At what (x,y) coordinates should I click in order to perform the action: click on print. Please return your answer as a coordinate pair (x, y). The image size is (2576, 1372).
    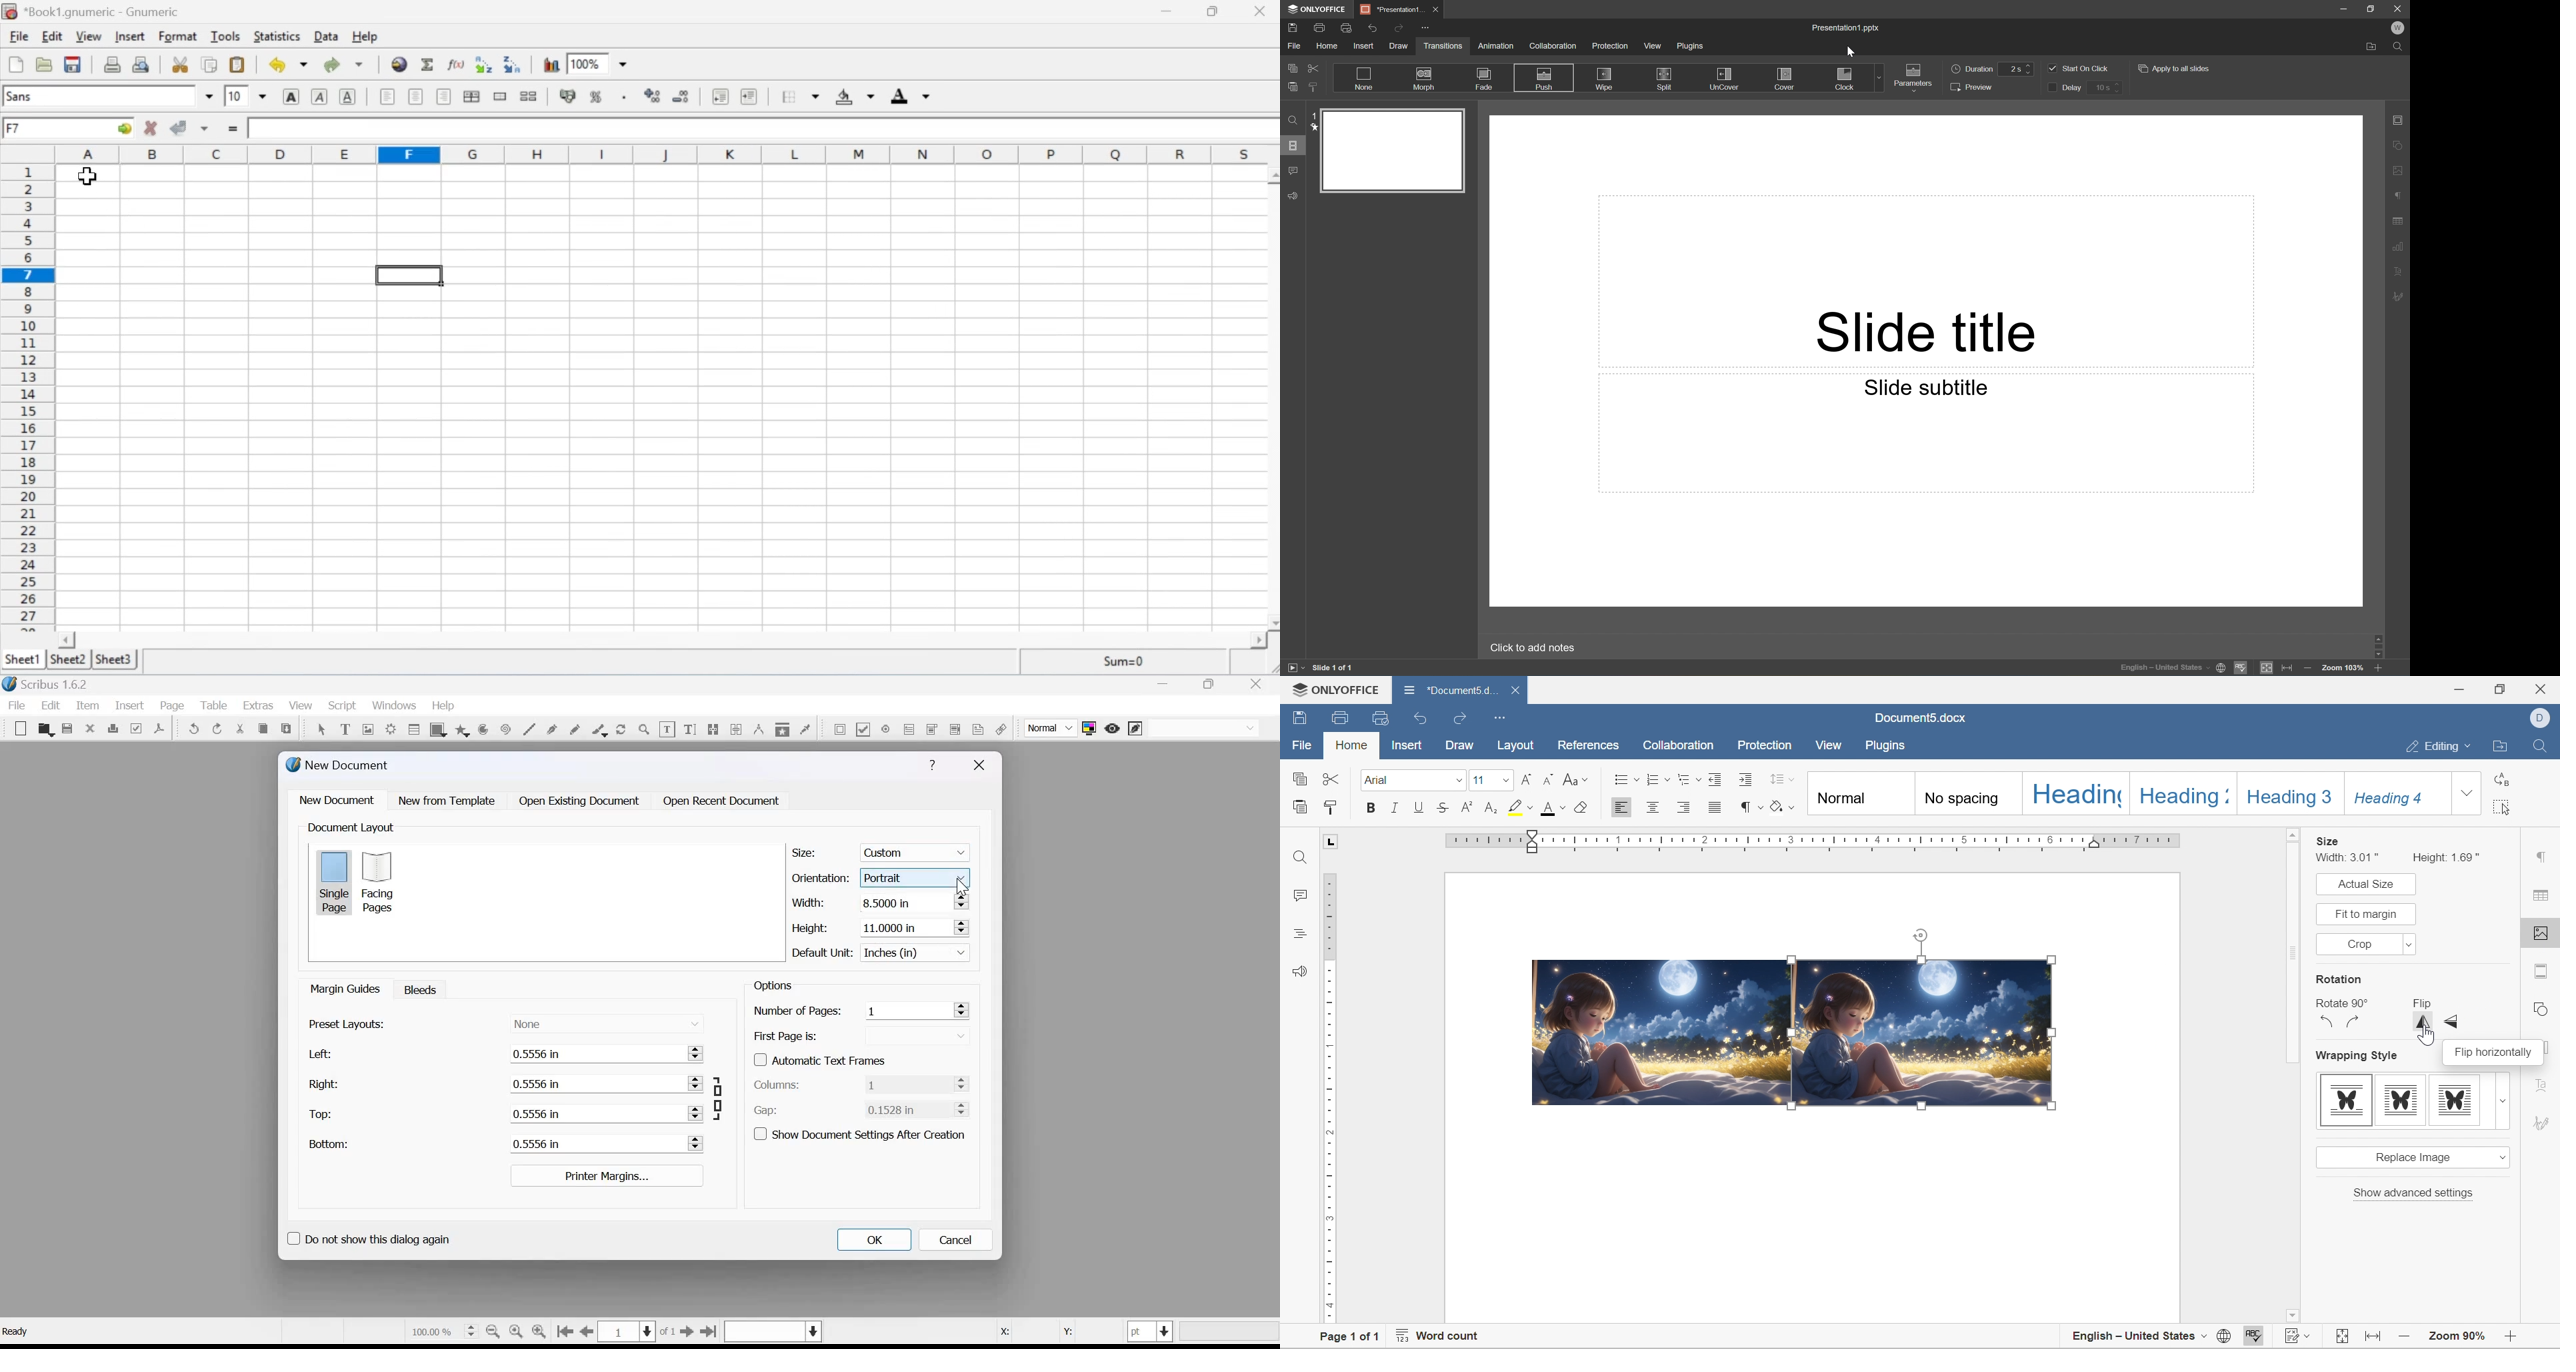
    Looking at the image, I should click on (1338, 720).